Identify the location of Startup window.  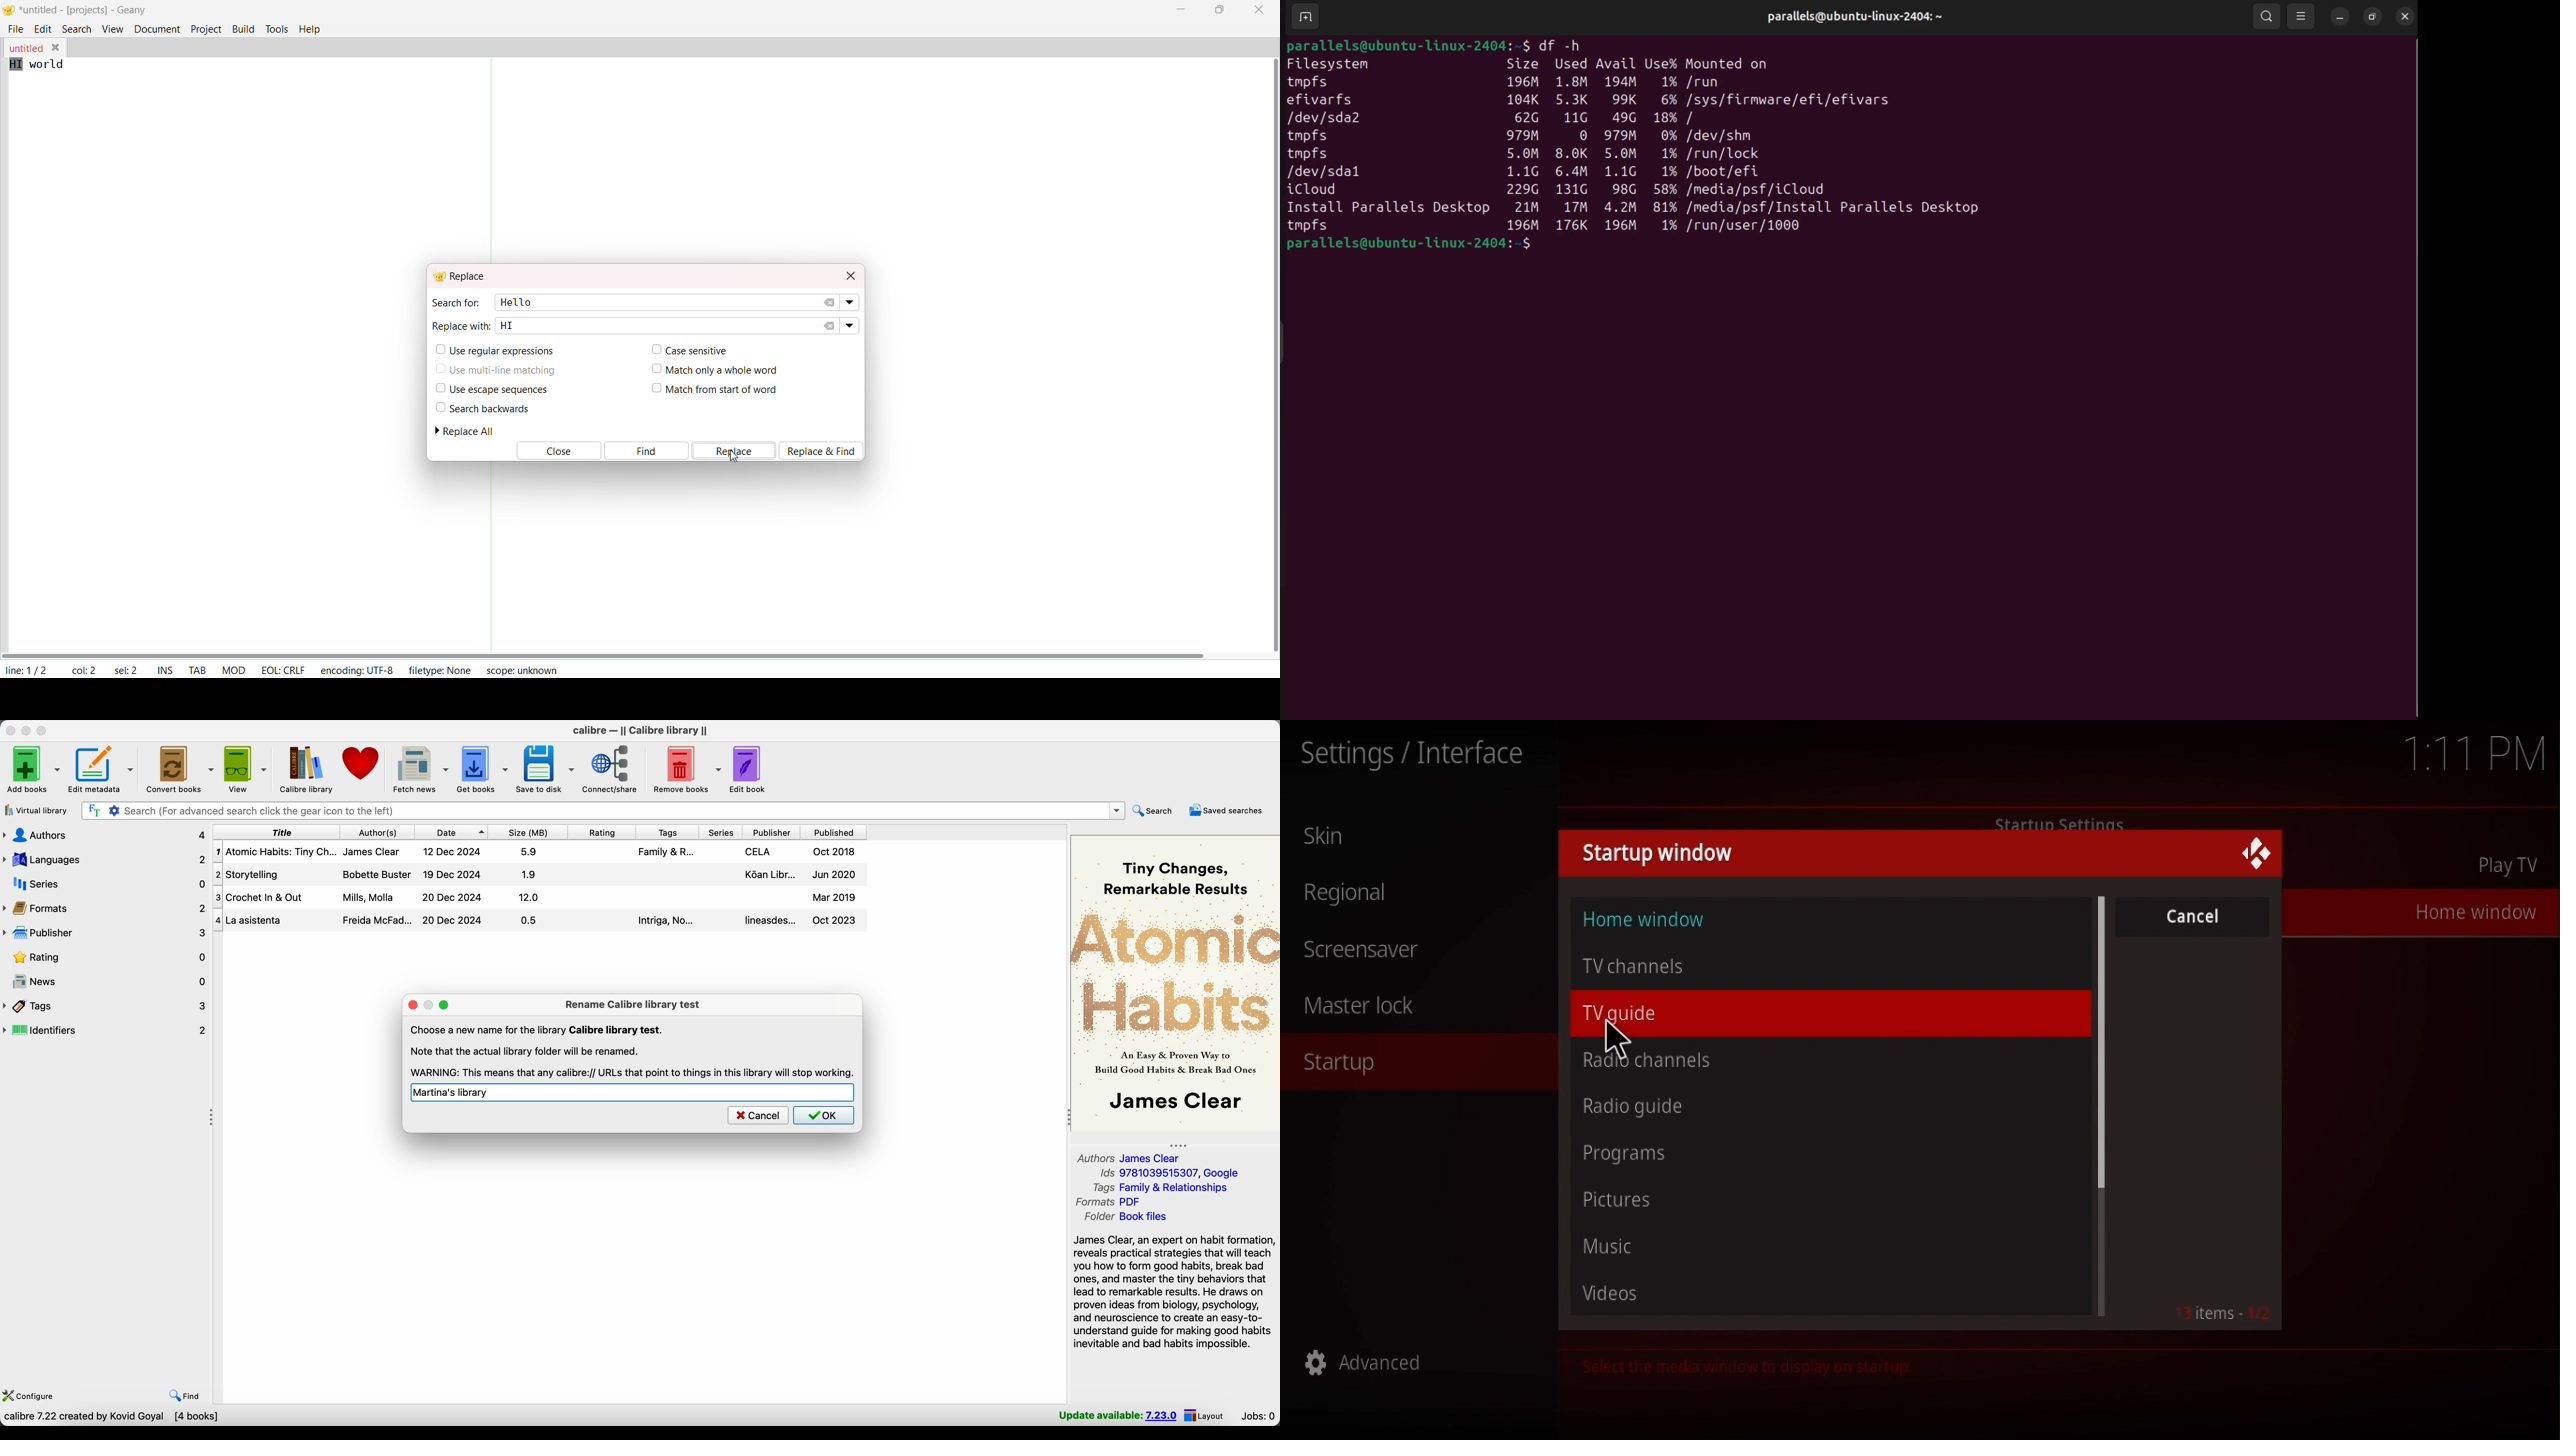
(1658, 855).